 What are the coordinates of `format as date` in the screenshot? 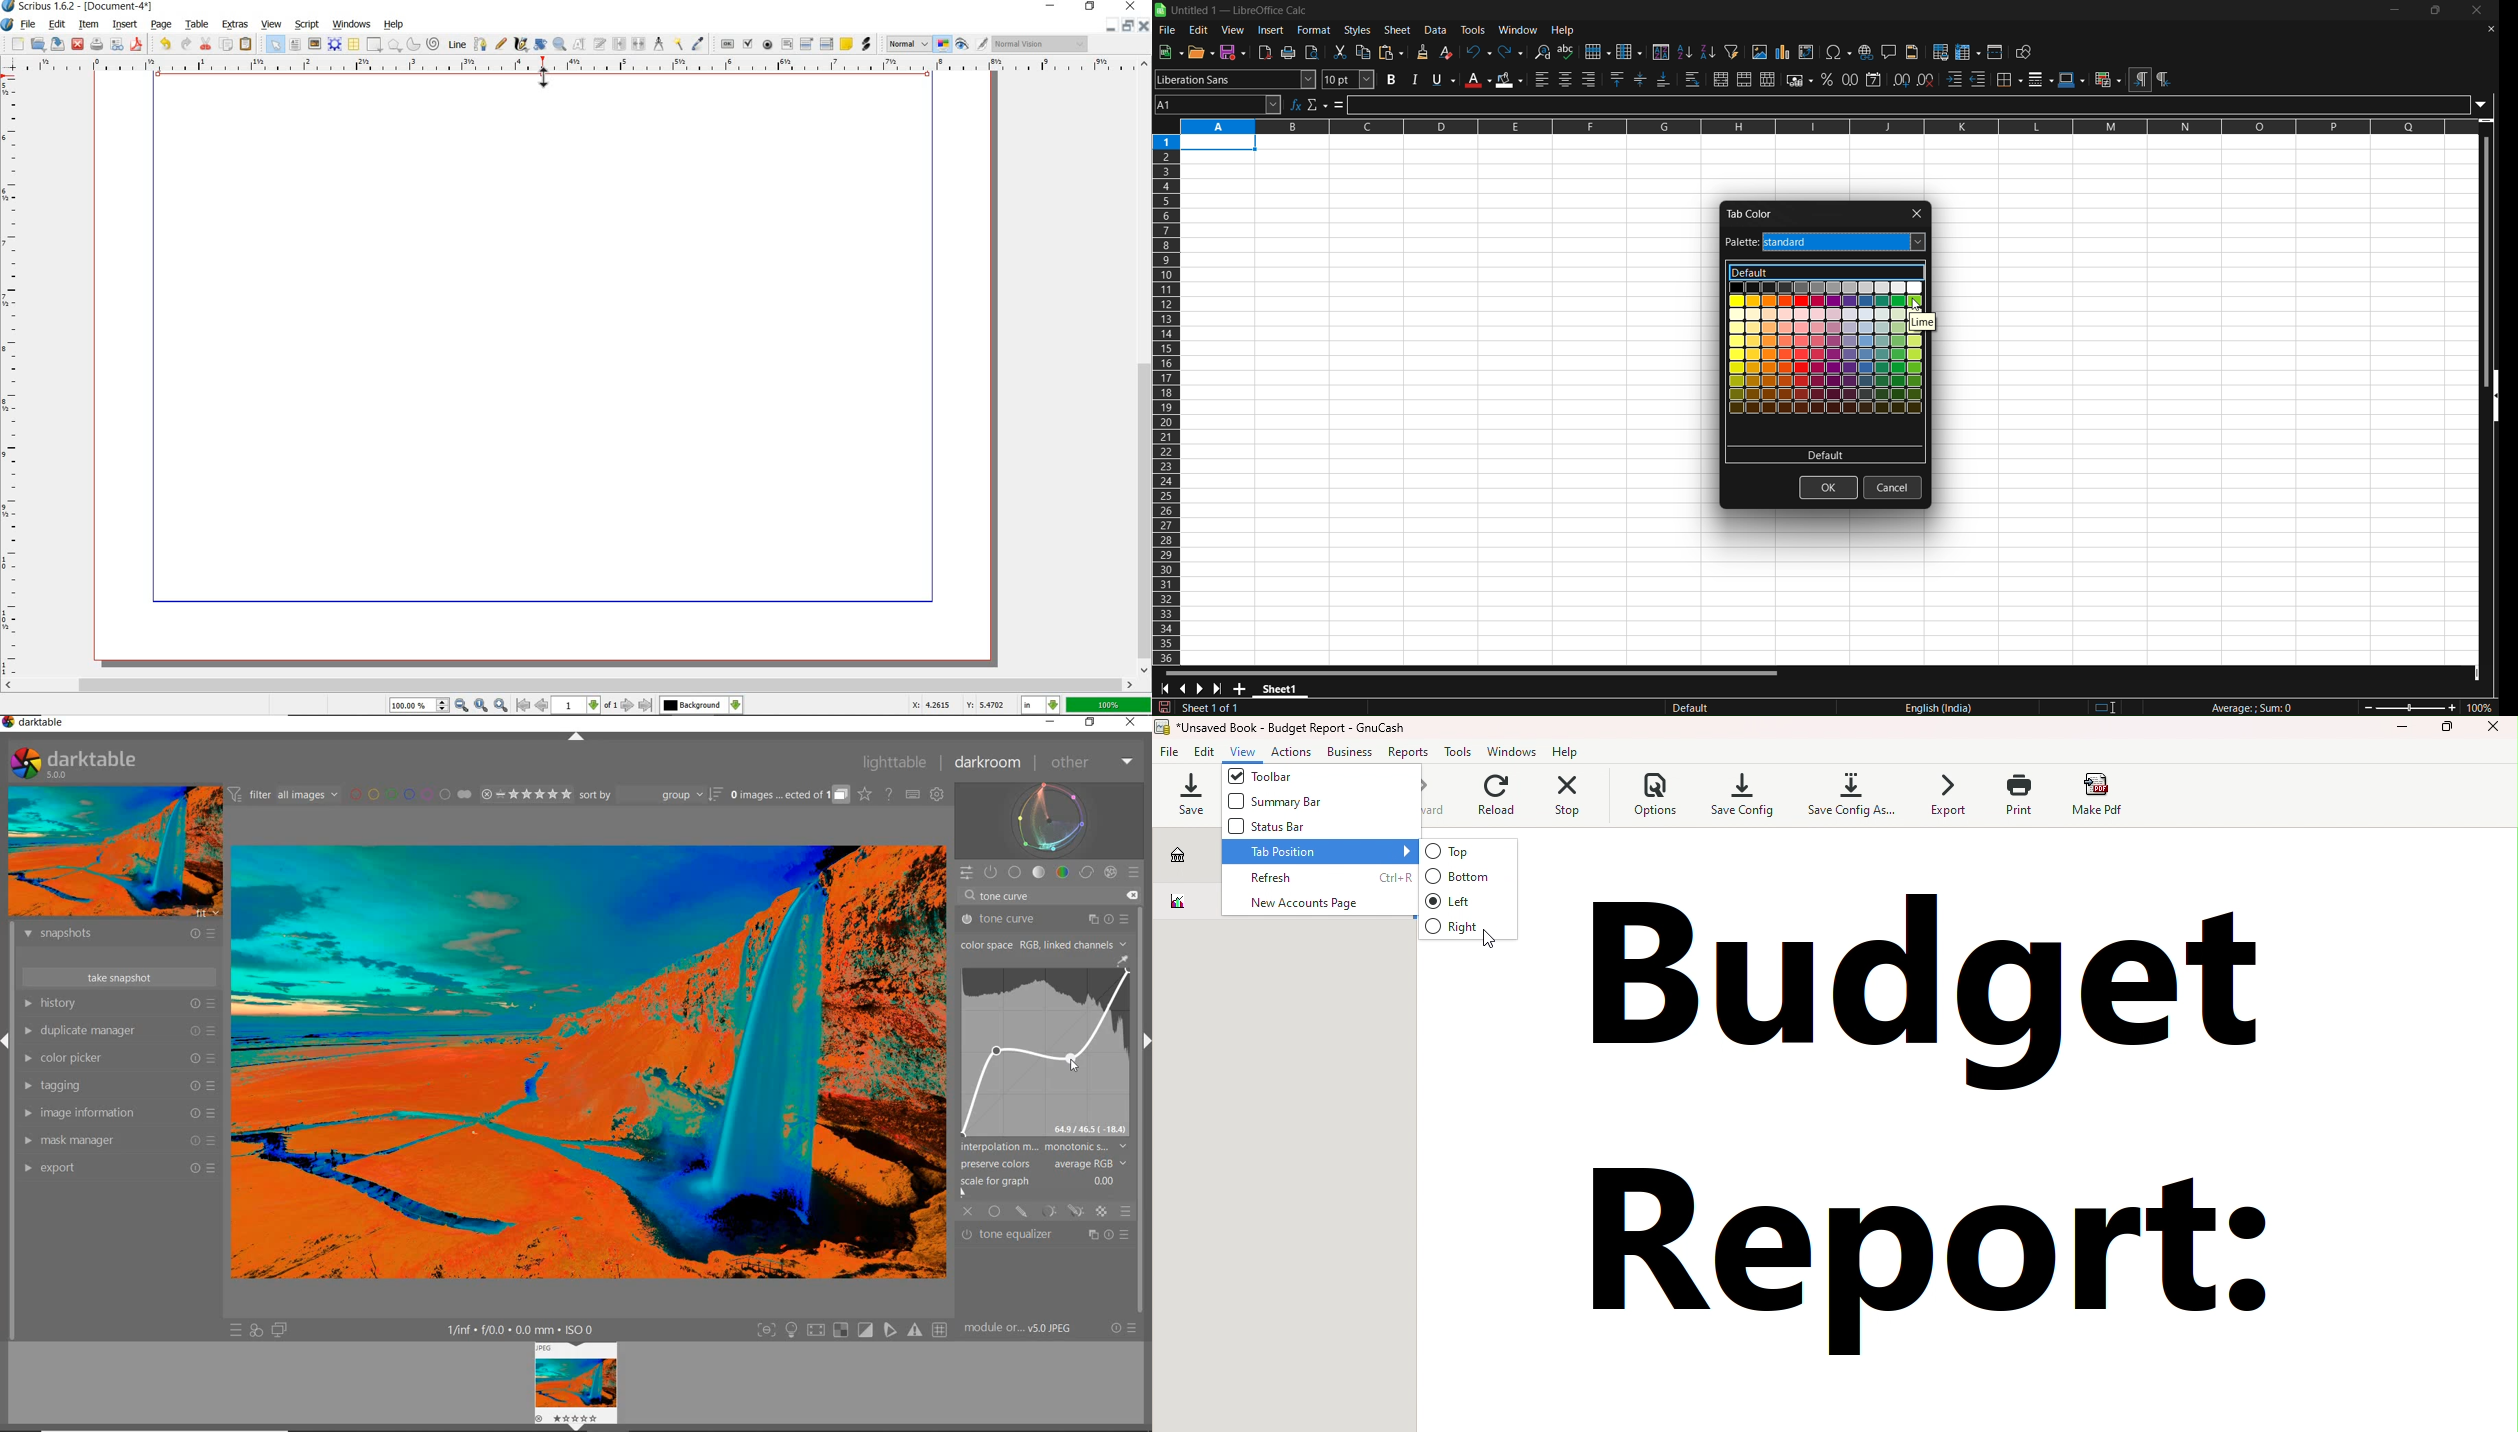 It's located at (1875, 79).